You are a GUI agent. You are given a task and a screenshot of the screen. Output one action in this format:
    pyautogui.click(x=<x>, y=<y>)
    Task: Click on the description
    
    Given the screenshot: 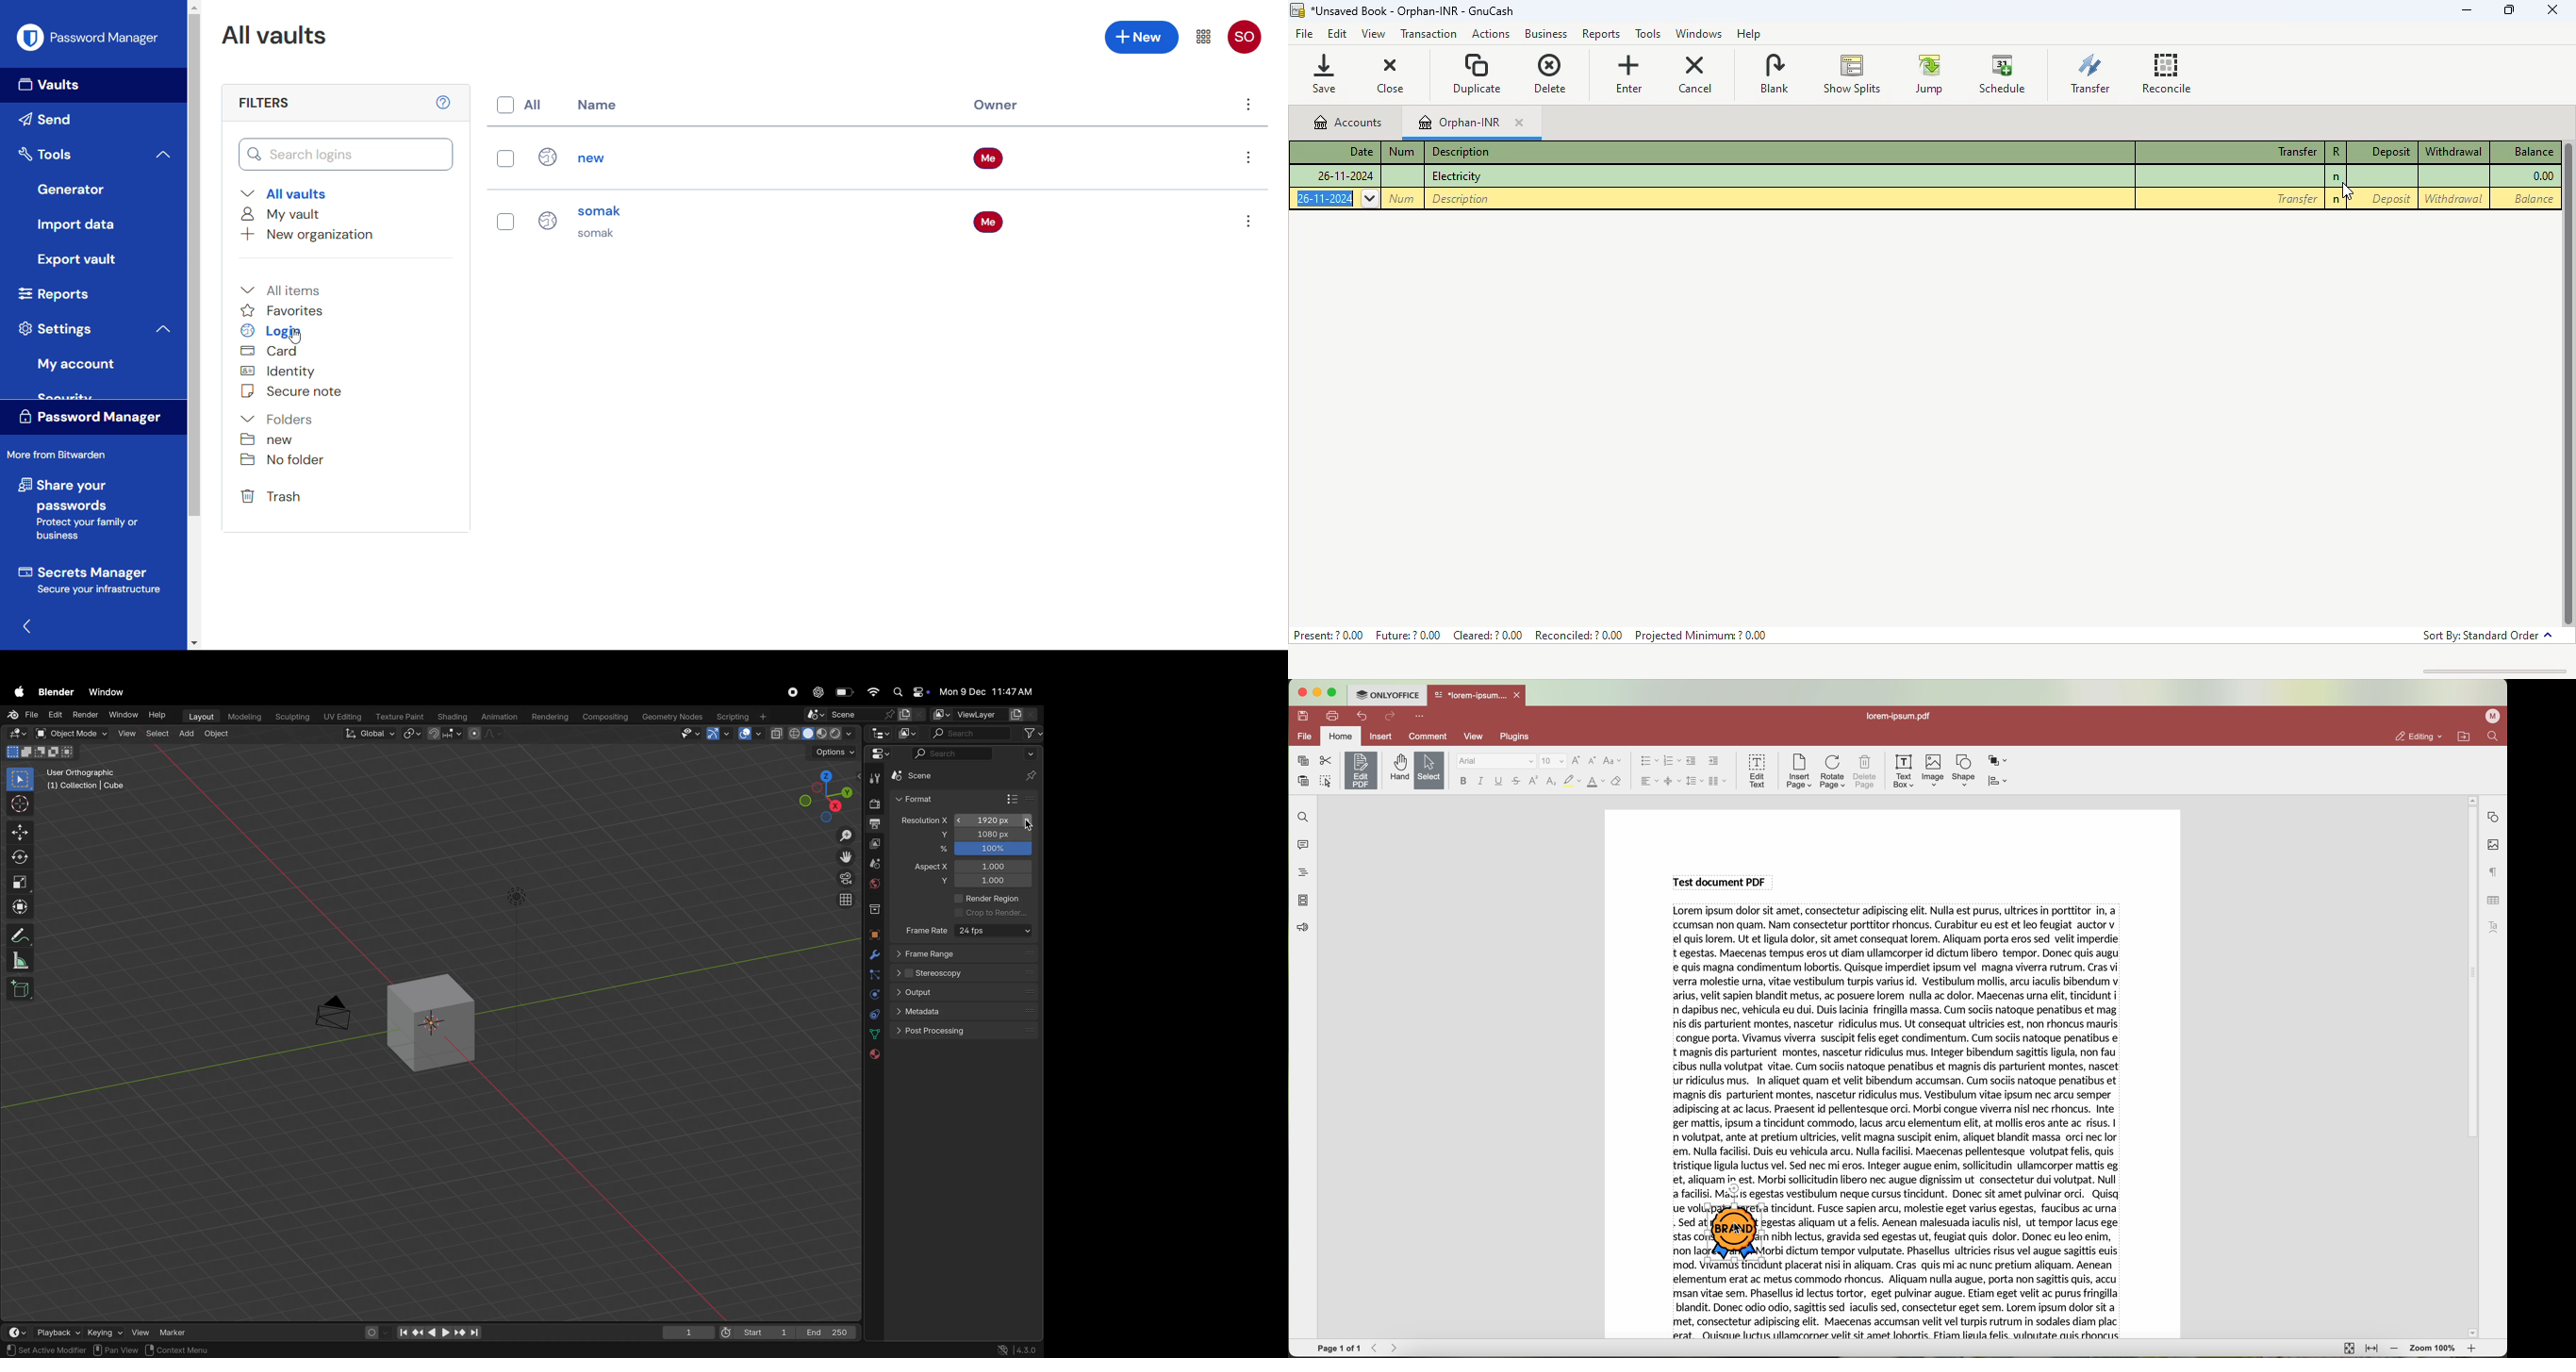 What is the action you would take?
    pyautogui.click(x=1460, y=198)
    